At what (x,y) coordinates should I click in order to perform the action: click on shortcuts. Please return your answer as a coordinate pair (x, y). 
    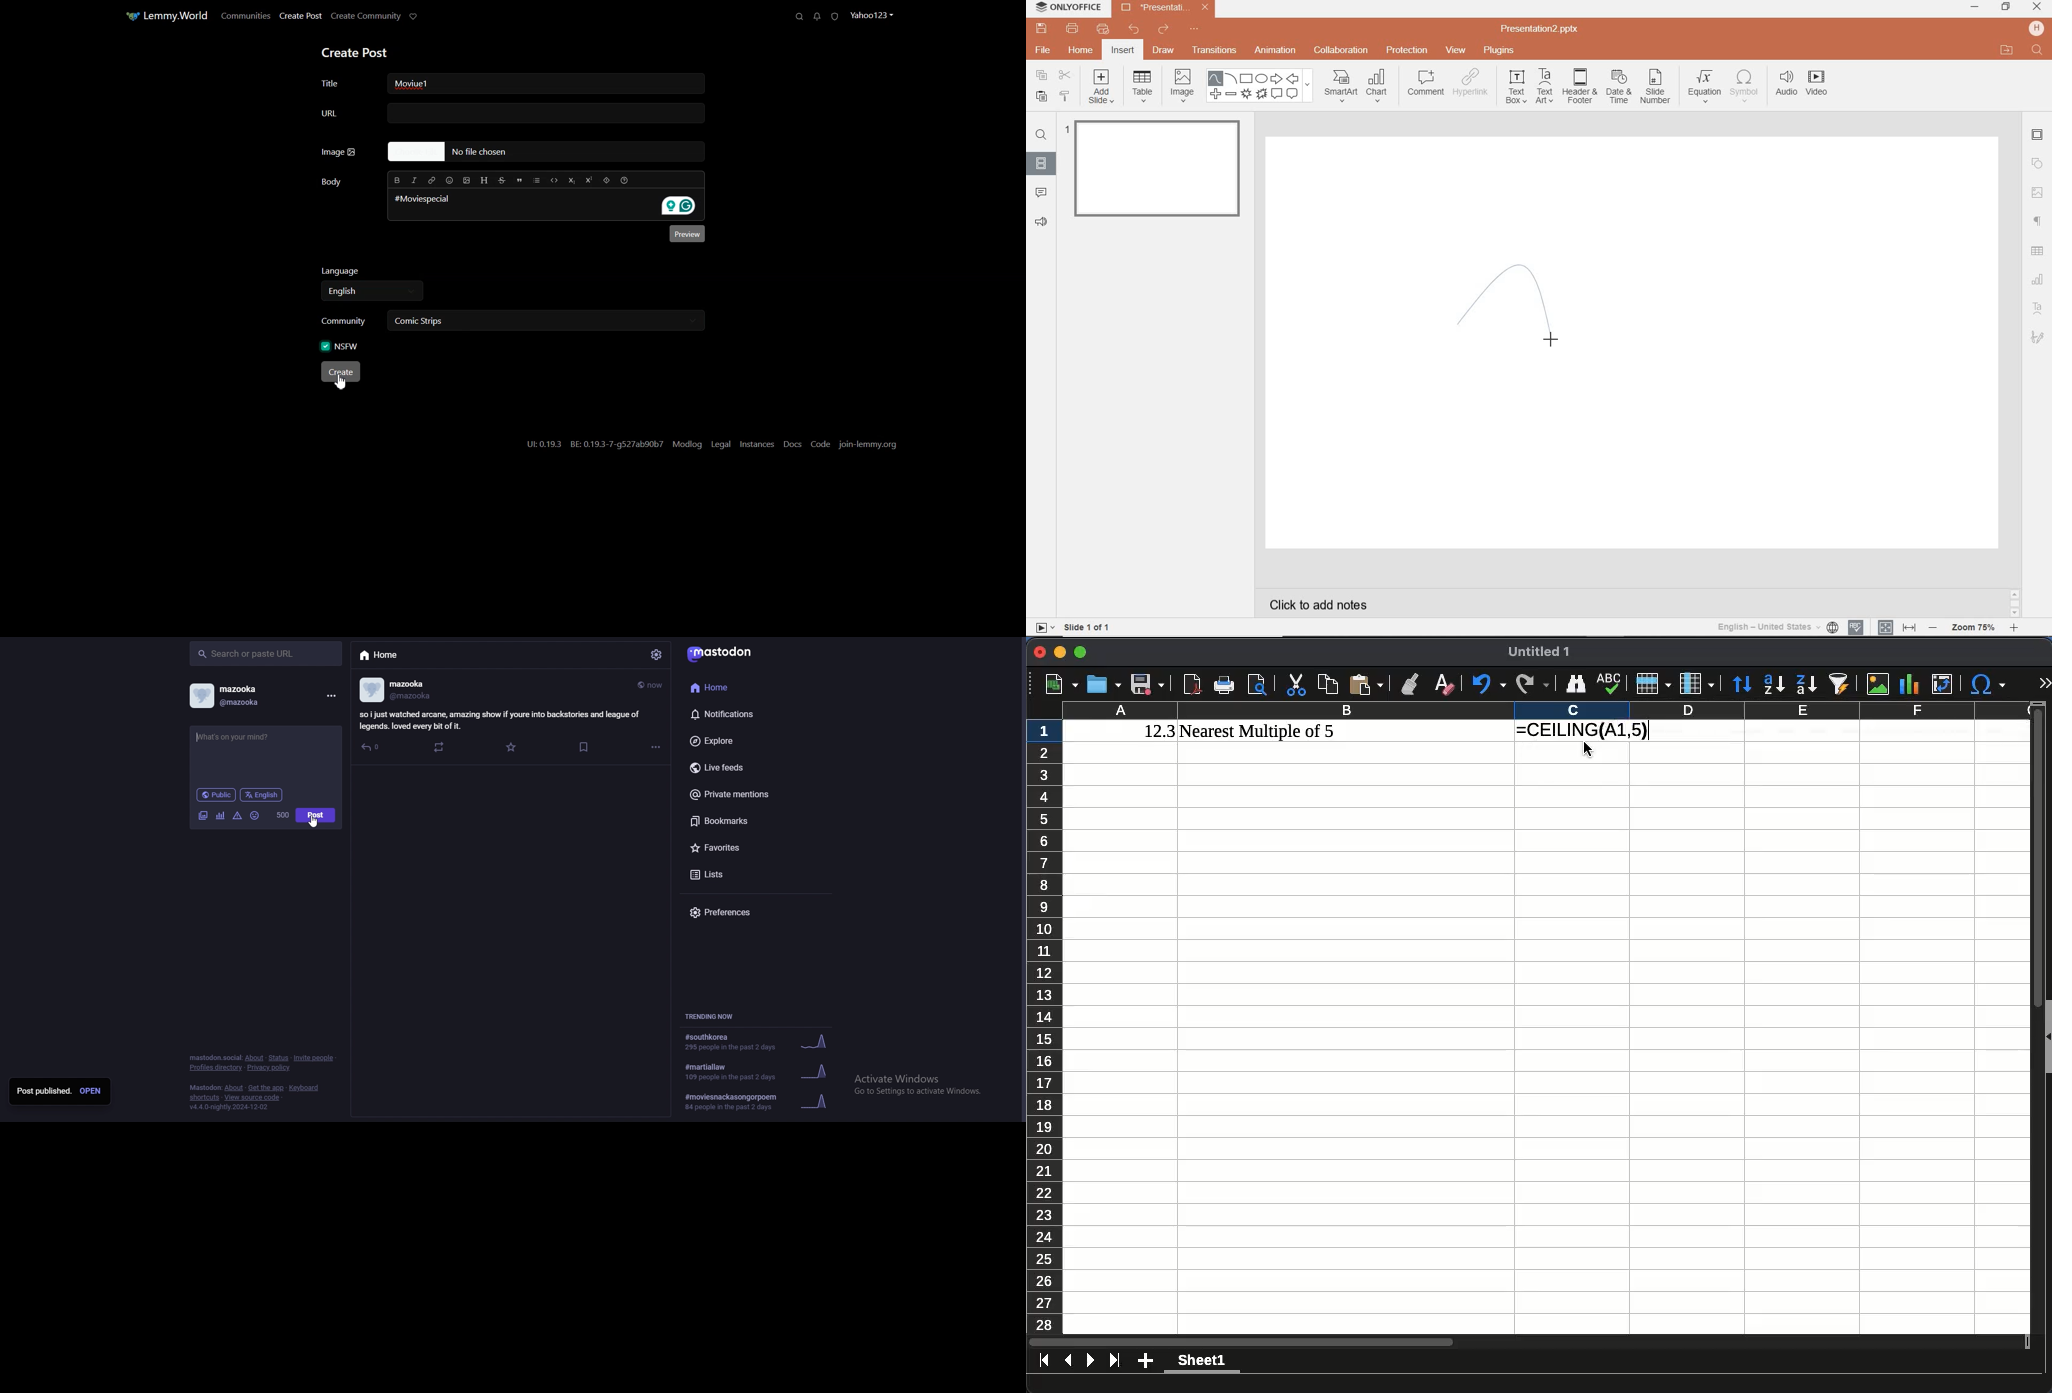
    Looking at the image, I should click on (203, 1098).